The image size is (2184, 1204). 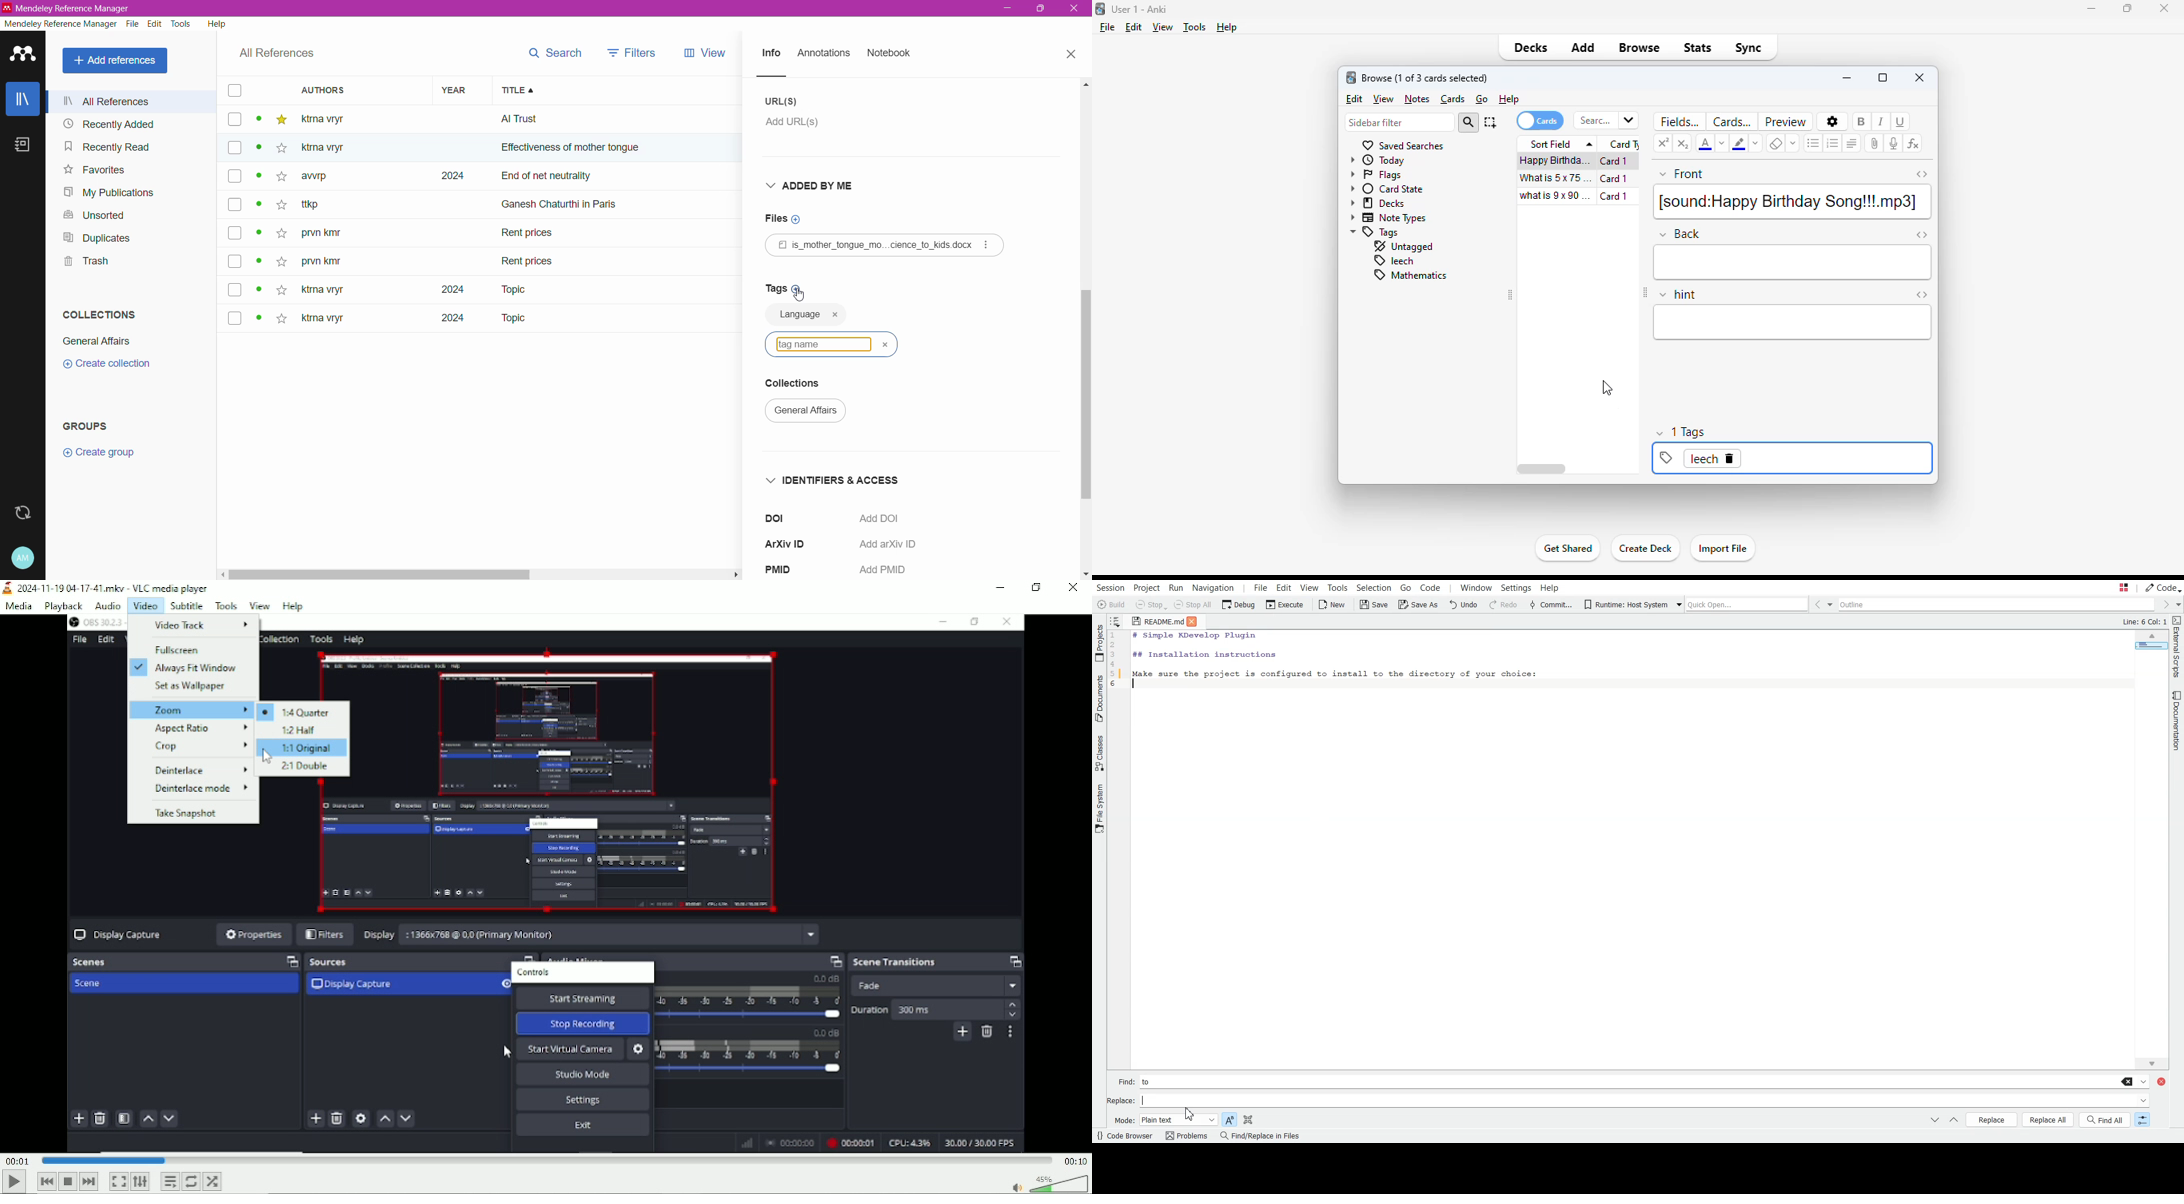 What do you see at coordinates (1852, 143) in the screenshot?
I see `alignment` at bounding box center [1852, 143].